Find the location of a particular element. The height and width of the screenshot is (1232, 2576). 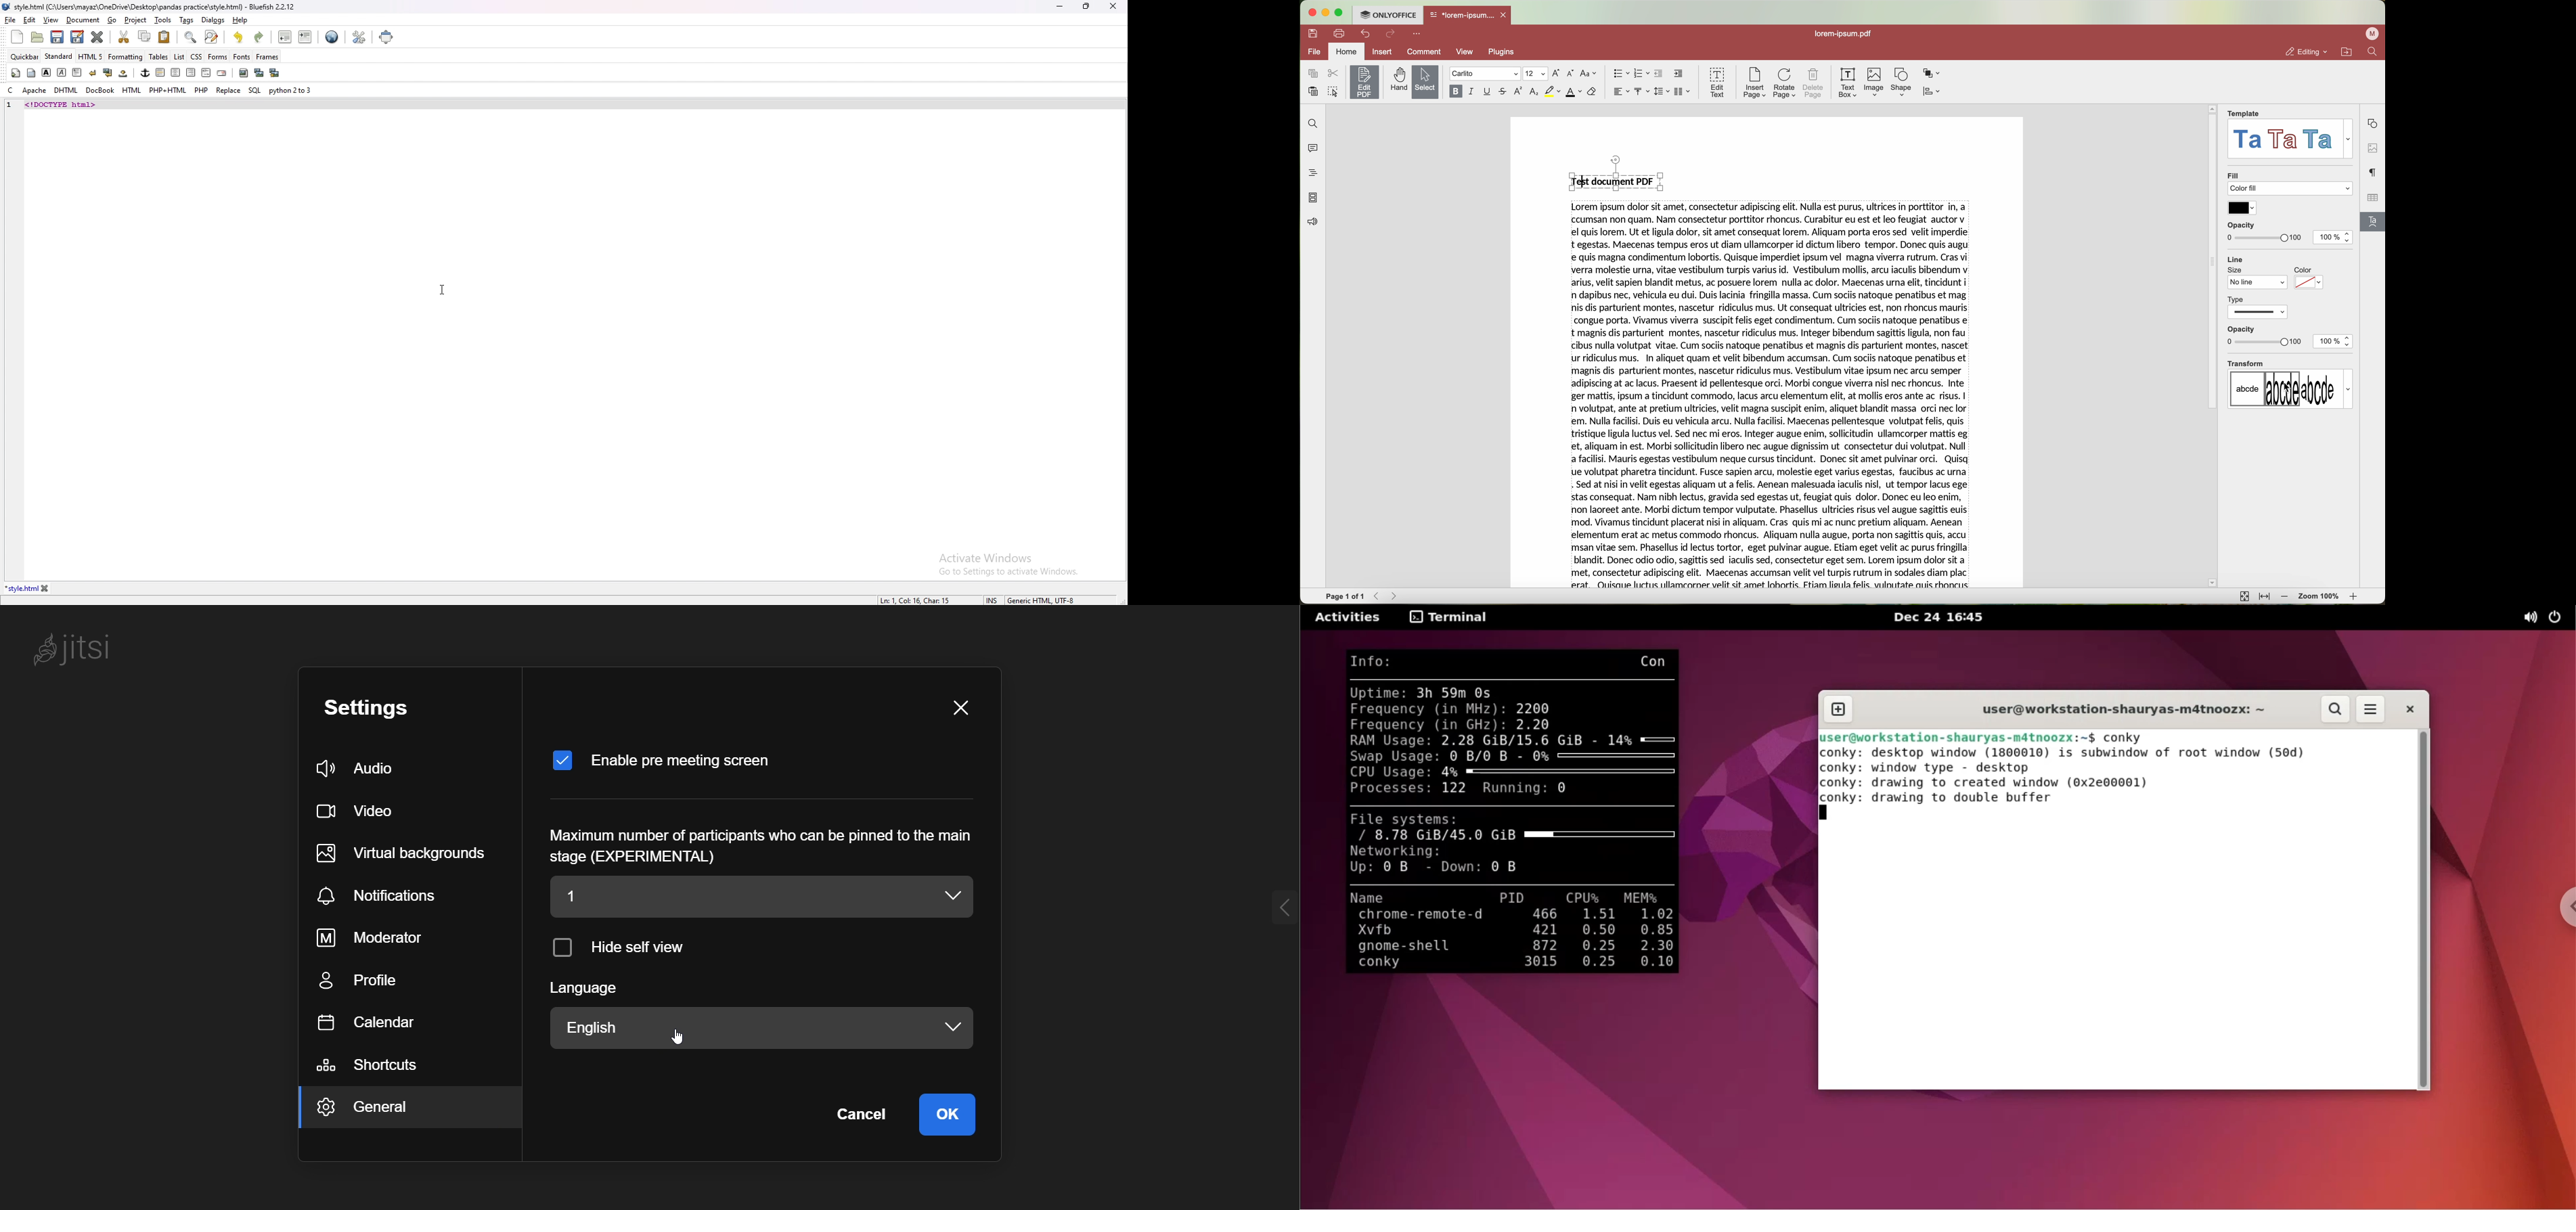

lorem-ipsum.pdf is located at coordinates (1842, 35).